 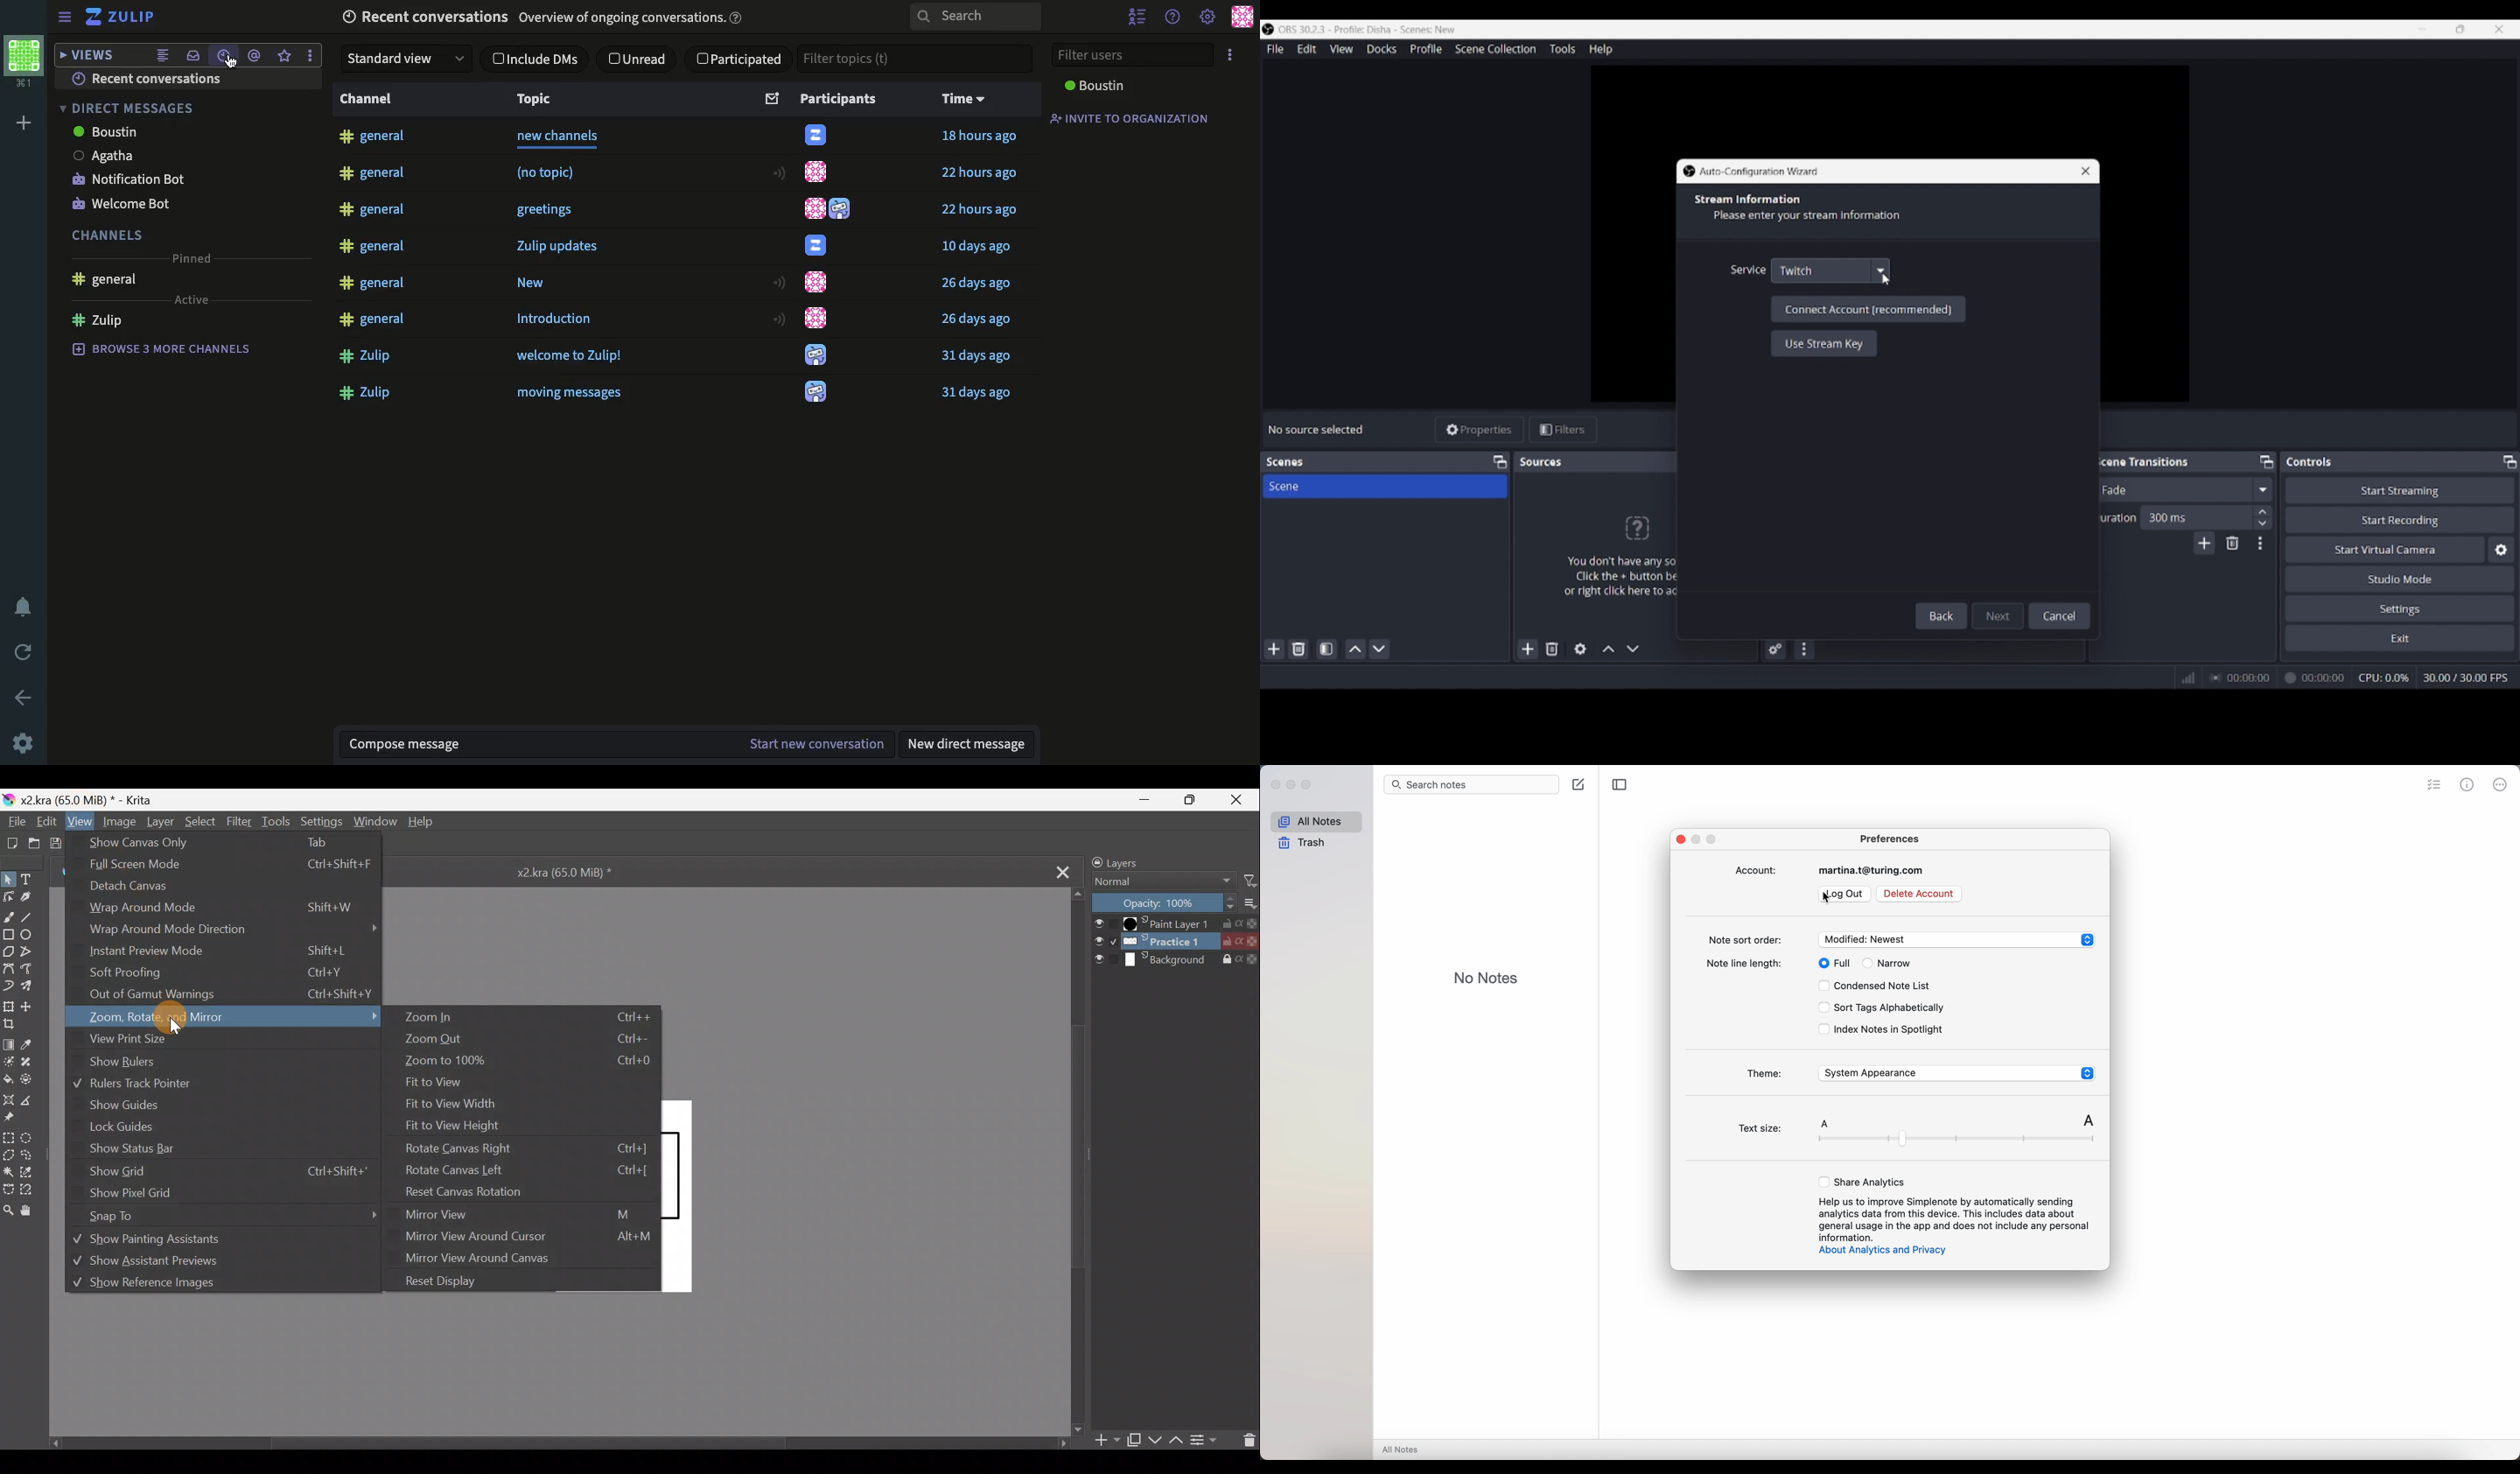 What do you see at coordinates (368, 393) in the screenshot?
I see `zulip` at bounding box center [368, 393].